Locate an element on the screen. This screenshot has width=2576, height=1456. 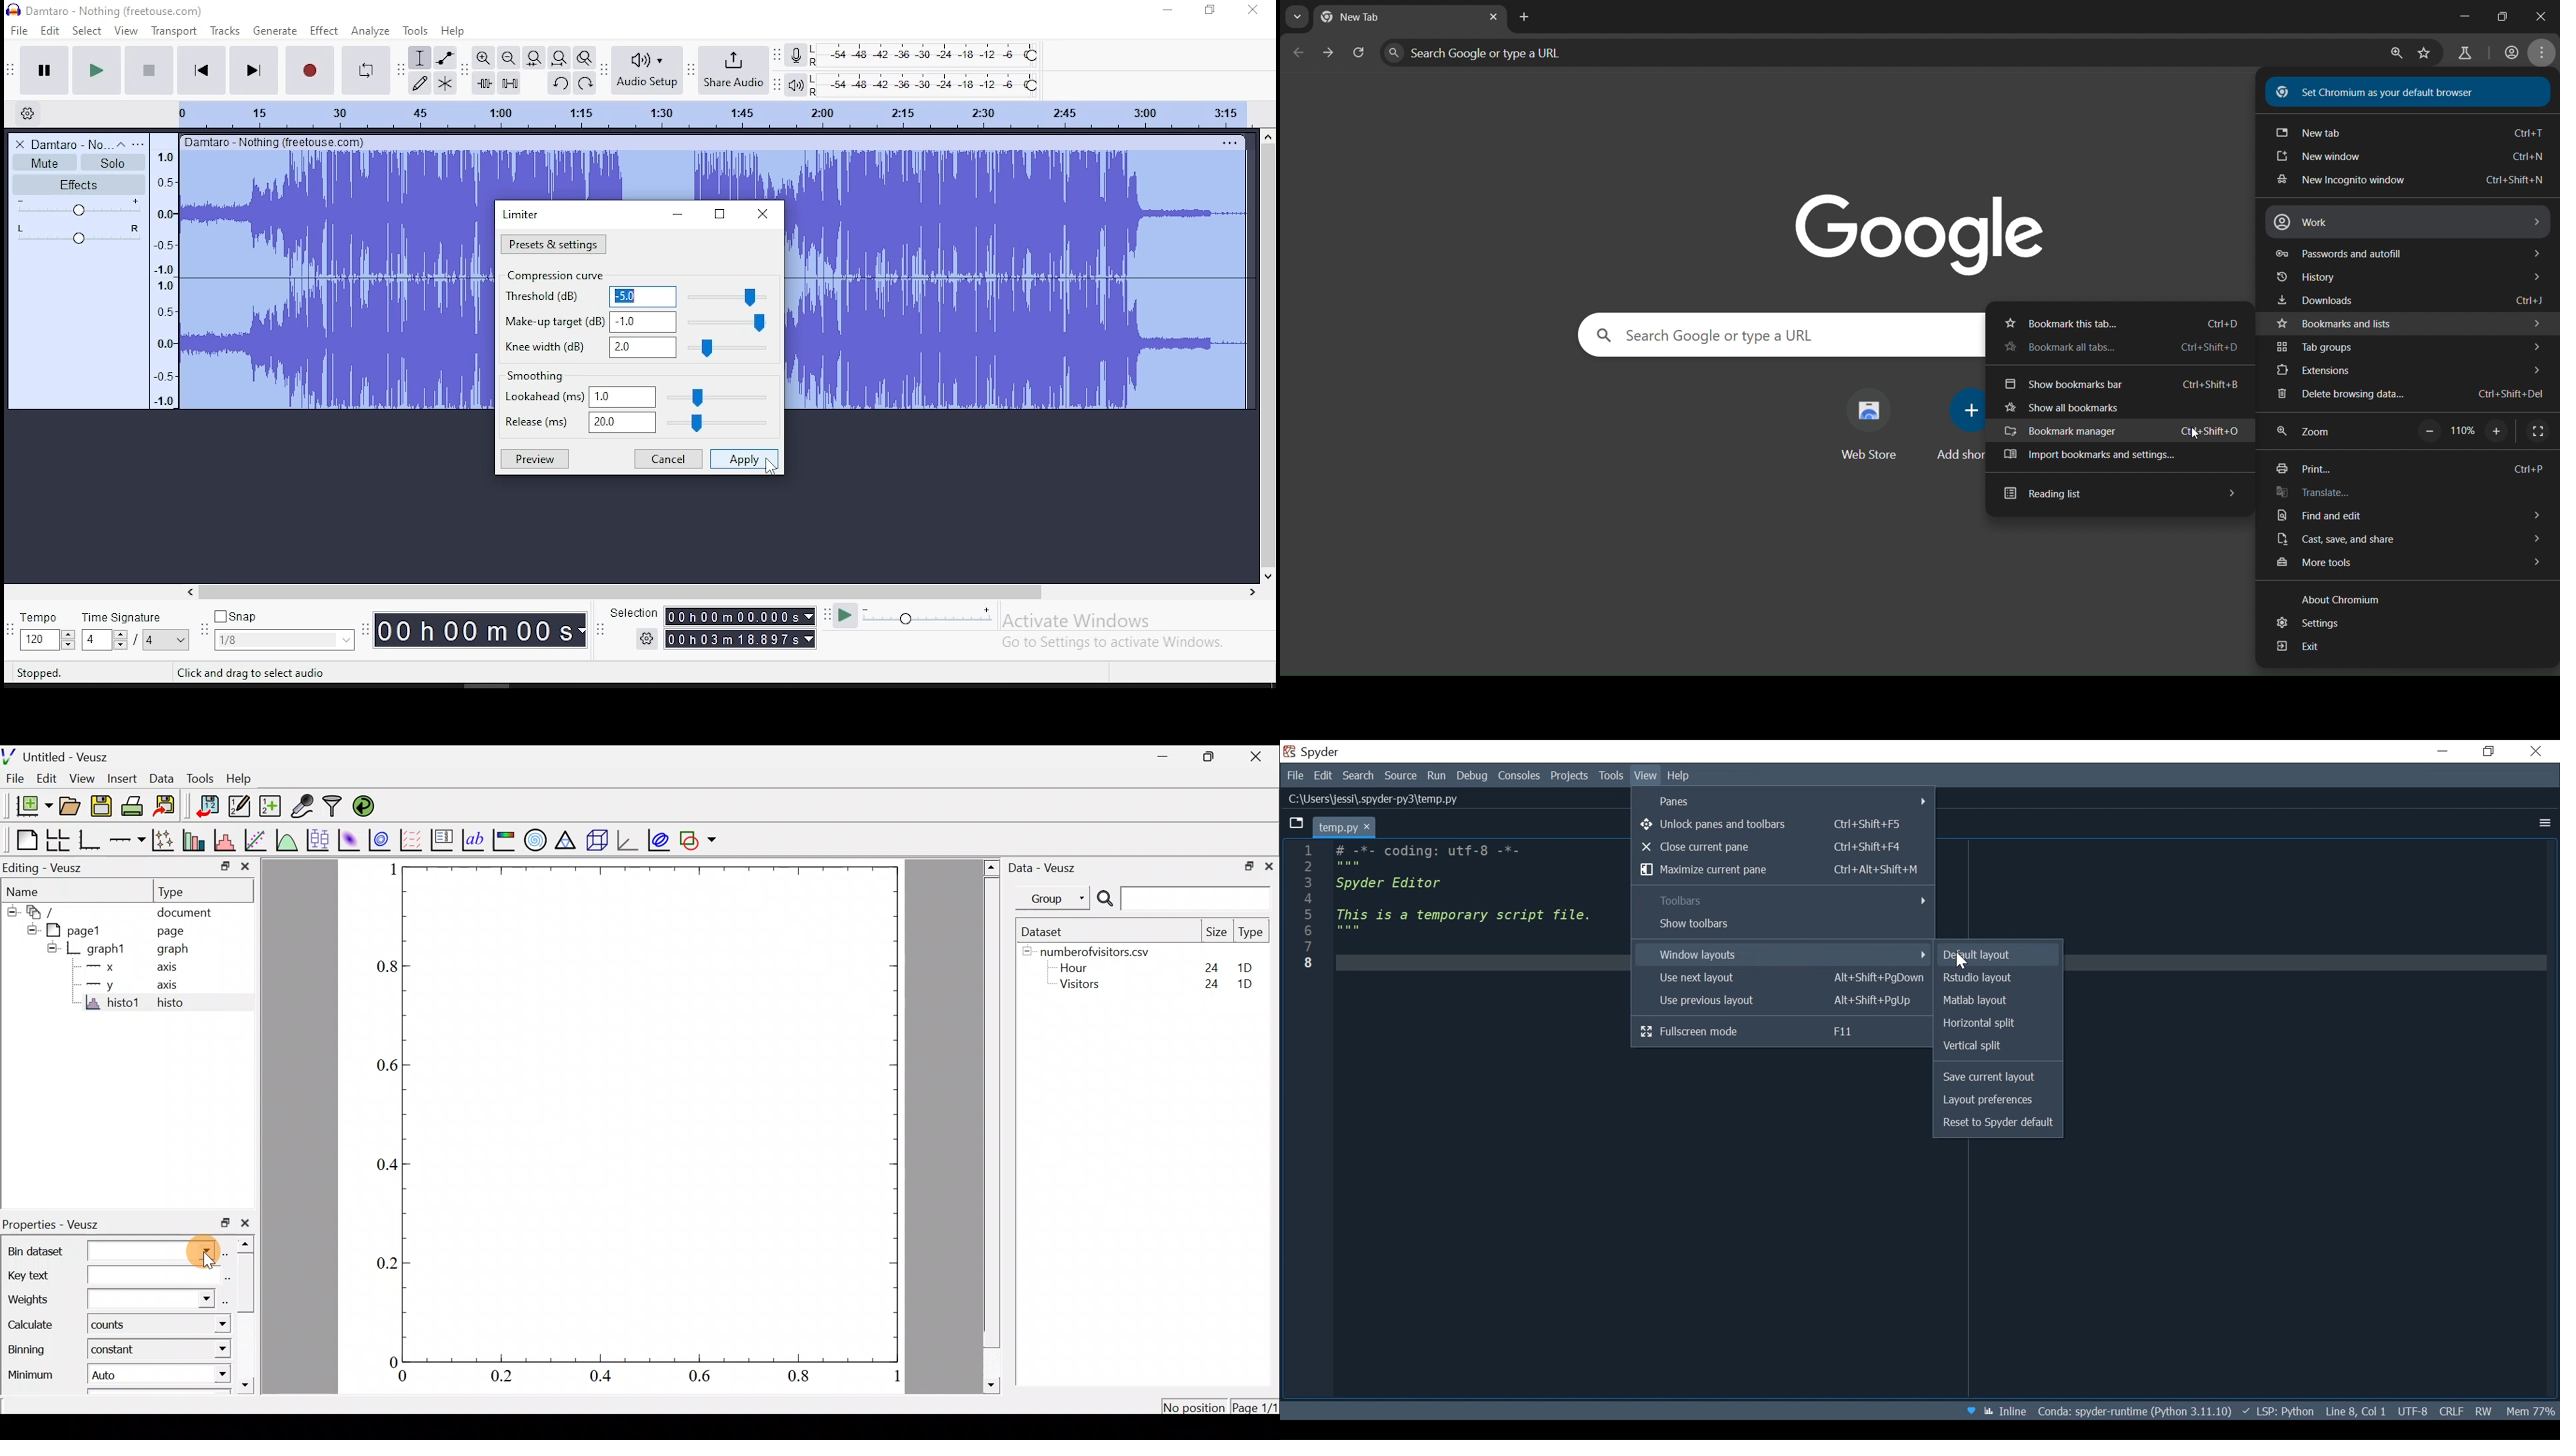
graph1 is located at coordinates (107, 948).